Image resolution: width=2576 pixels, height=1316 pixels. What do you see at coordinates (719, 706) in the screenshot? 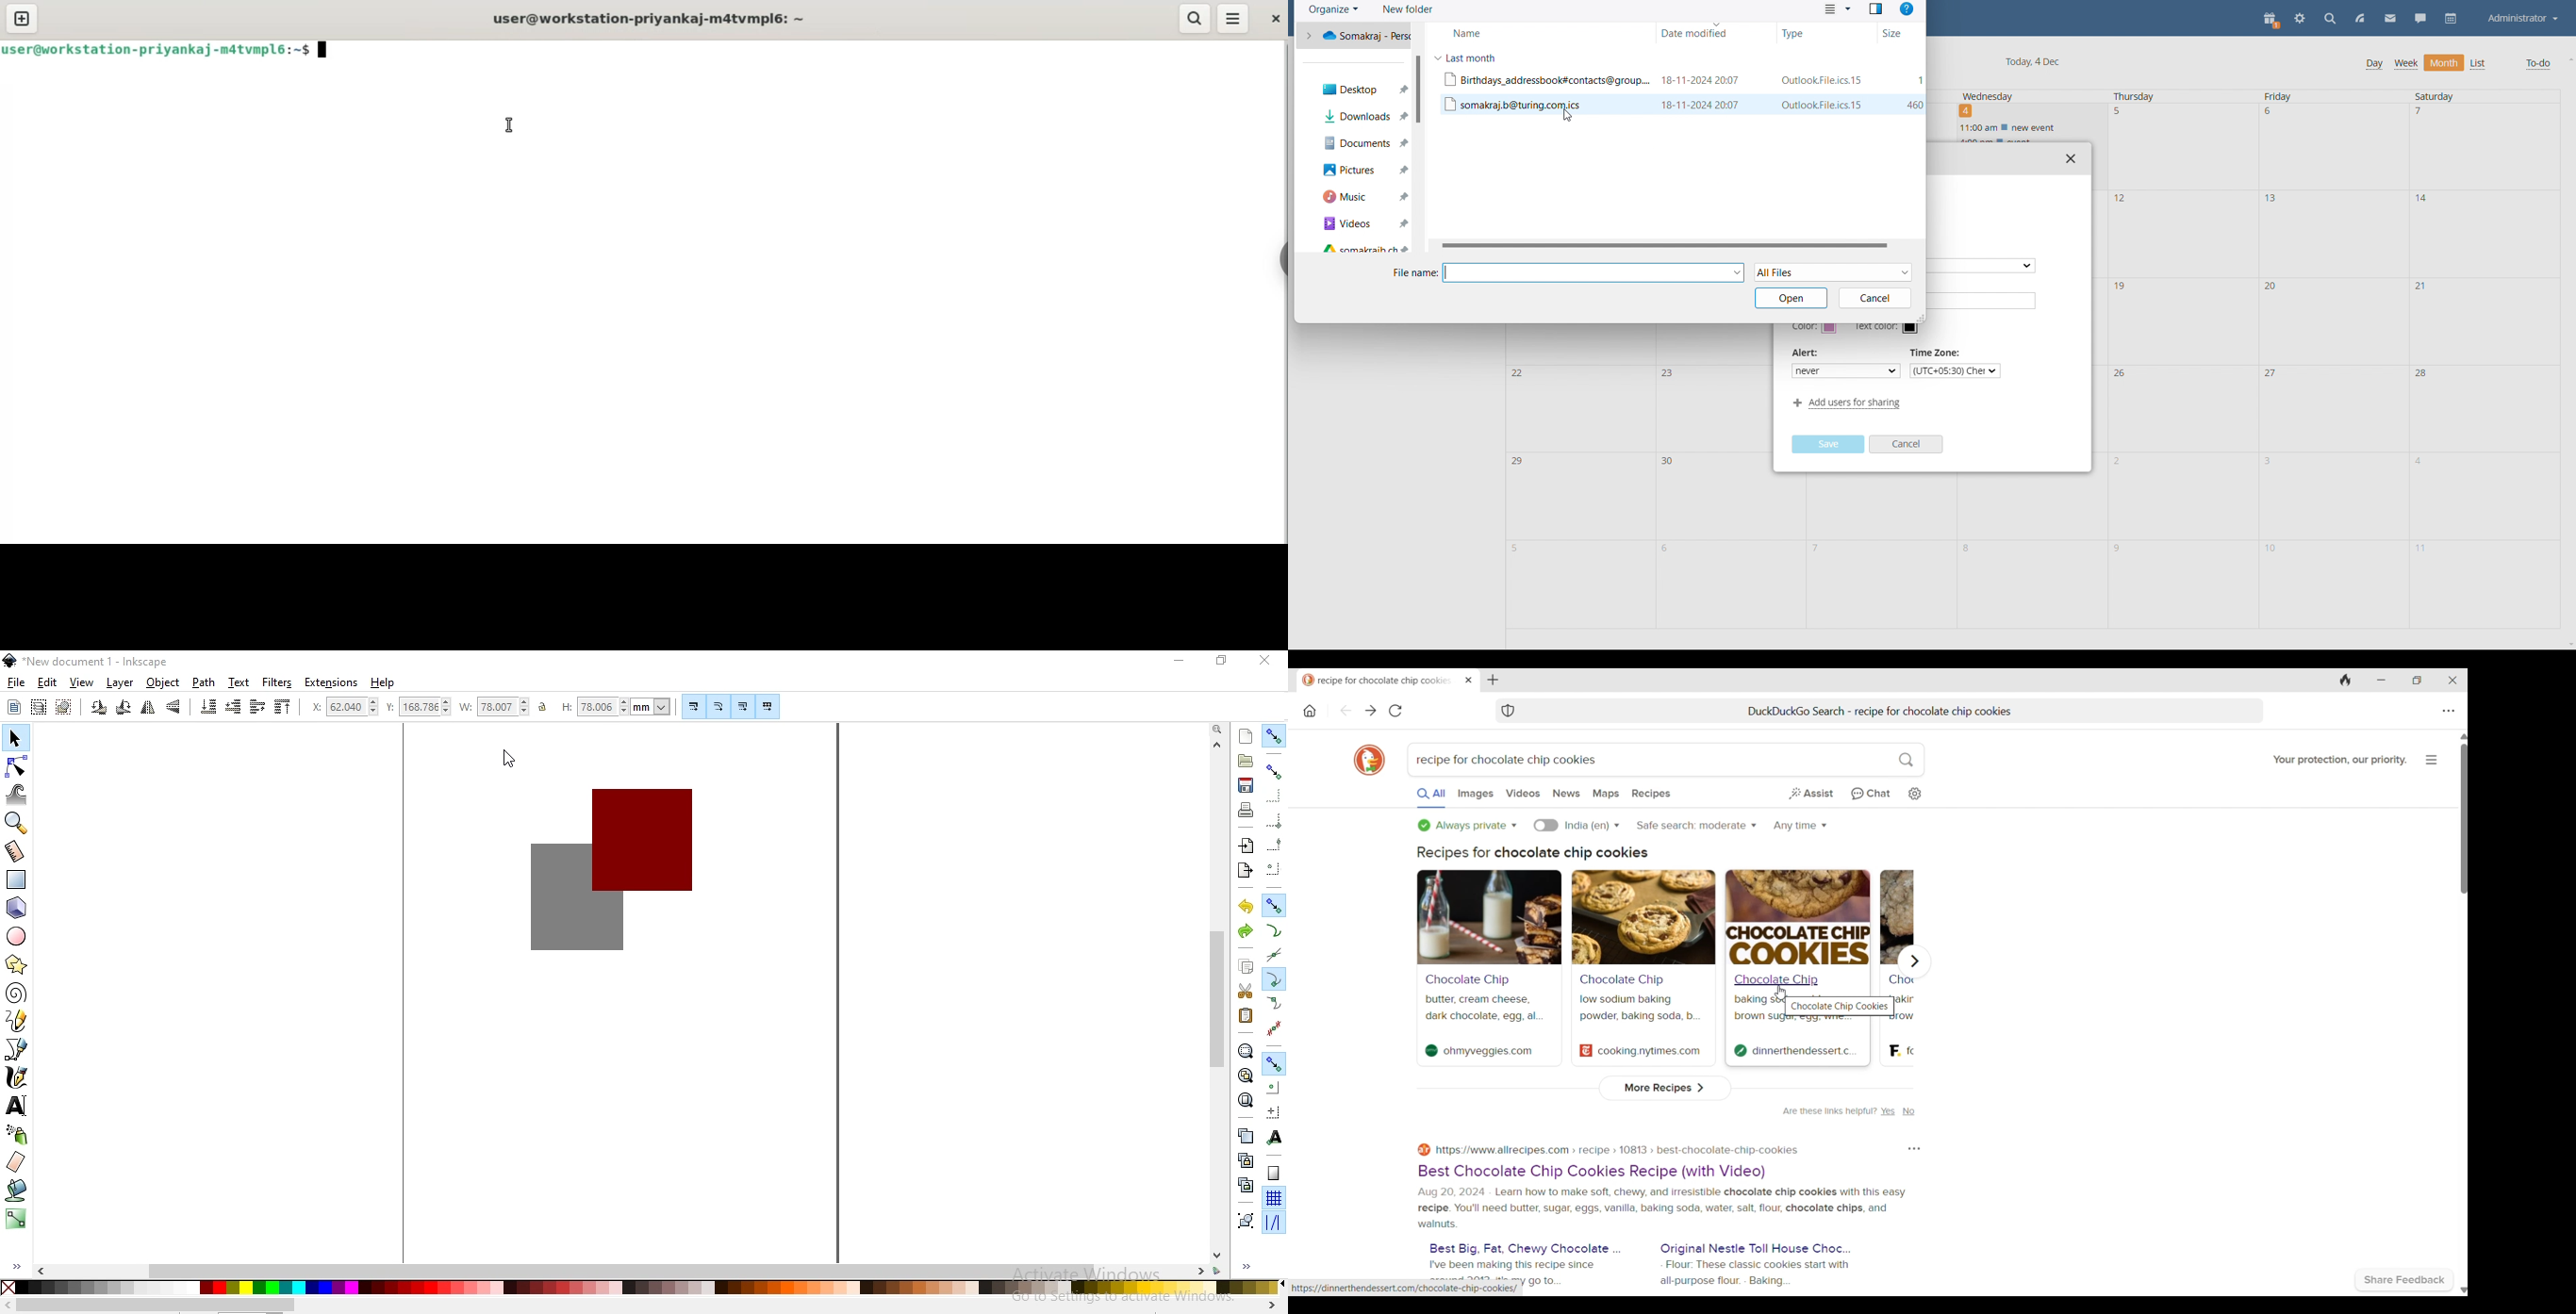
I see `scale radii of rounded corners` at bounding box center [719, 706].